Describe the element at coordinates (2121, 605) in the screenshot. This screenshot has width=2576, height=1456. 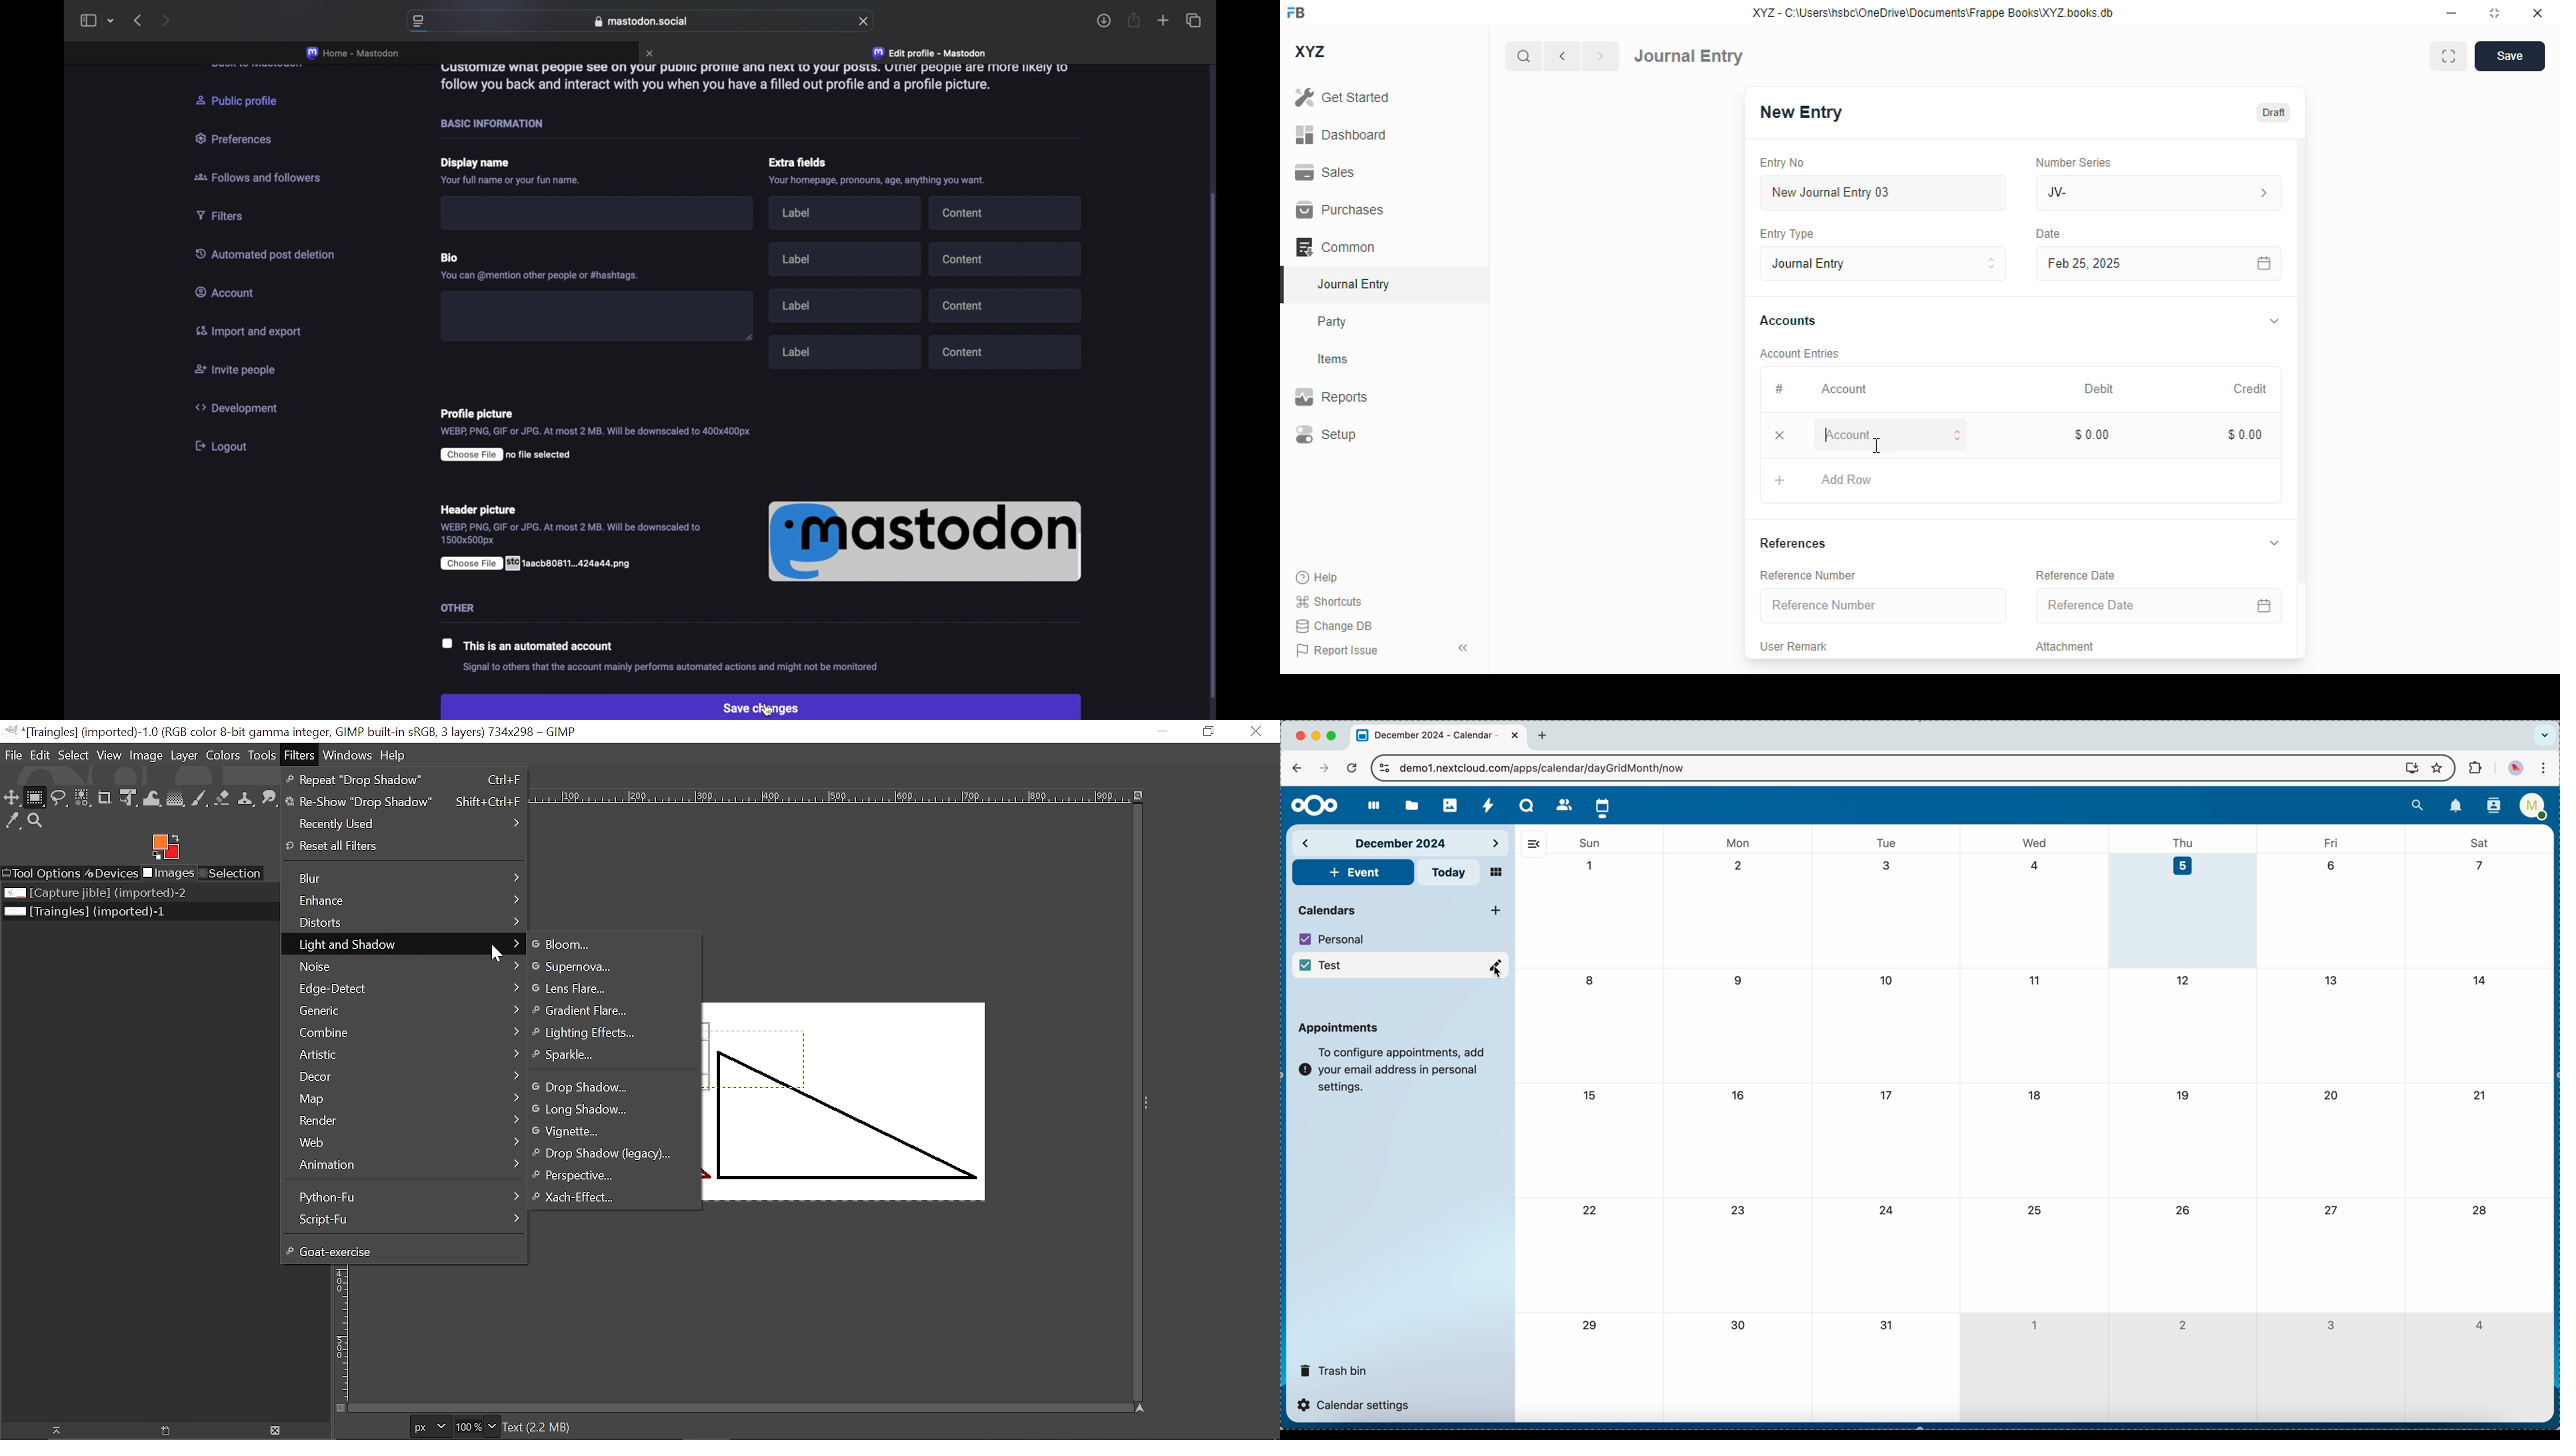
I see `reference date` at that location.